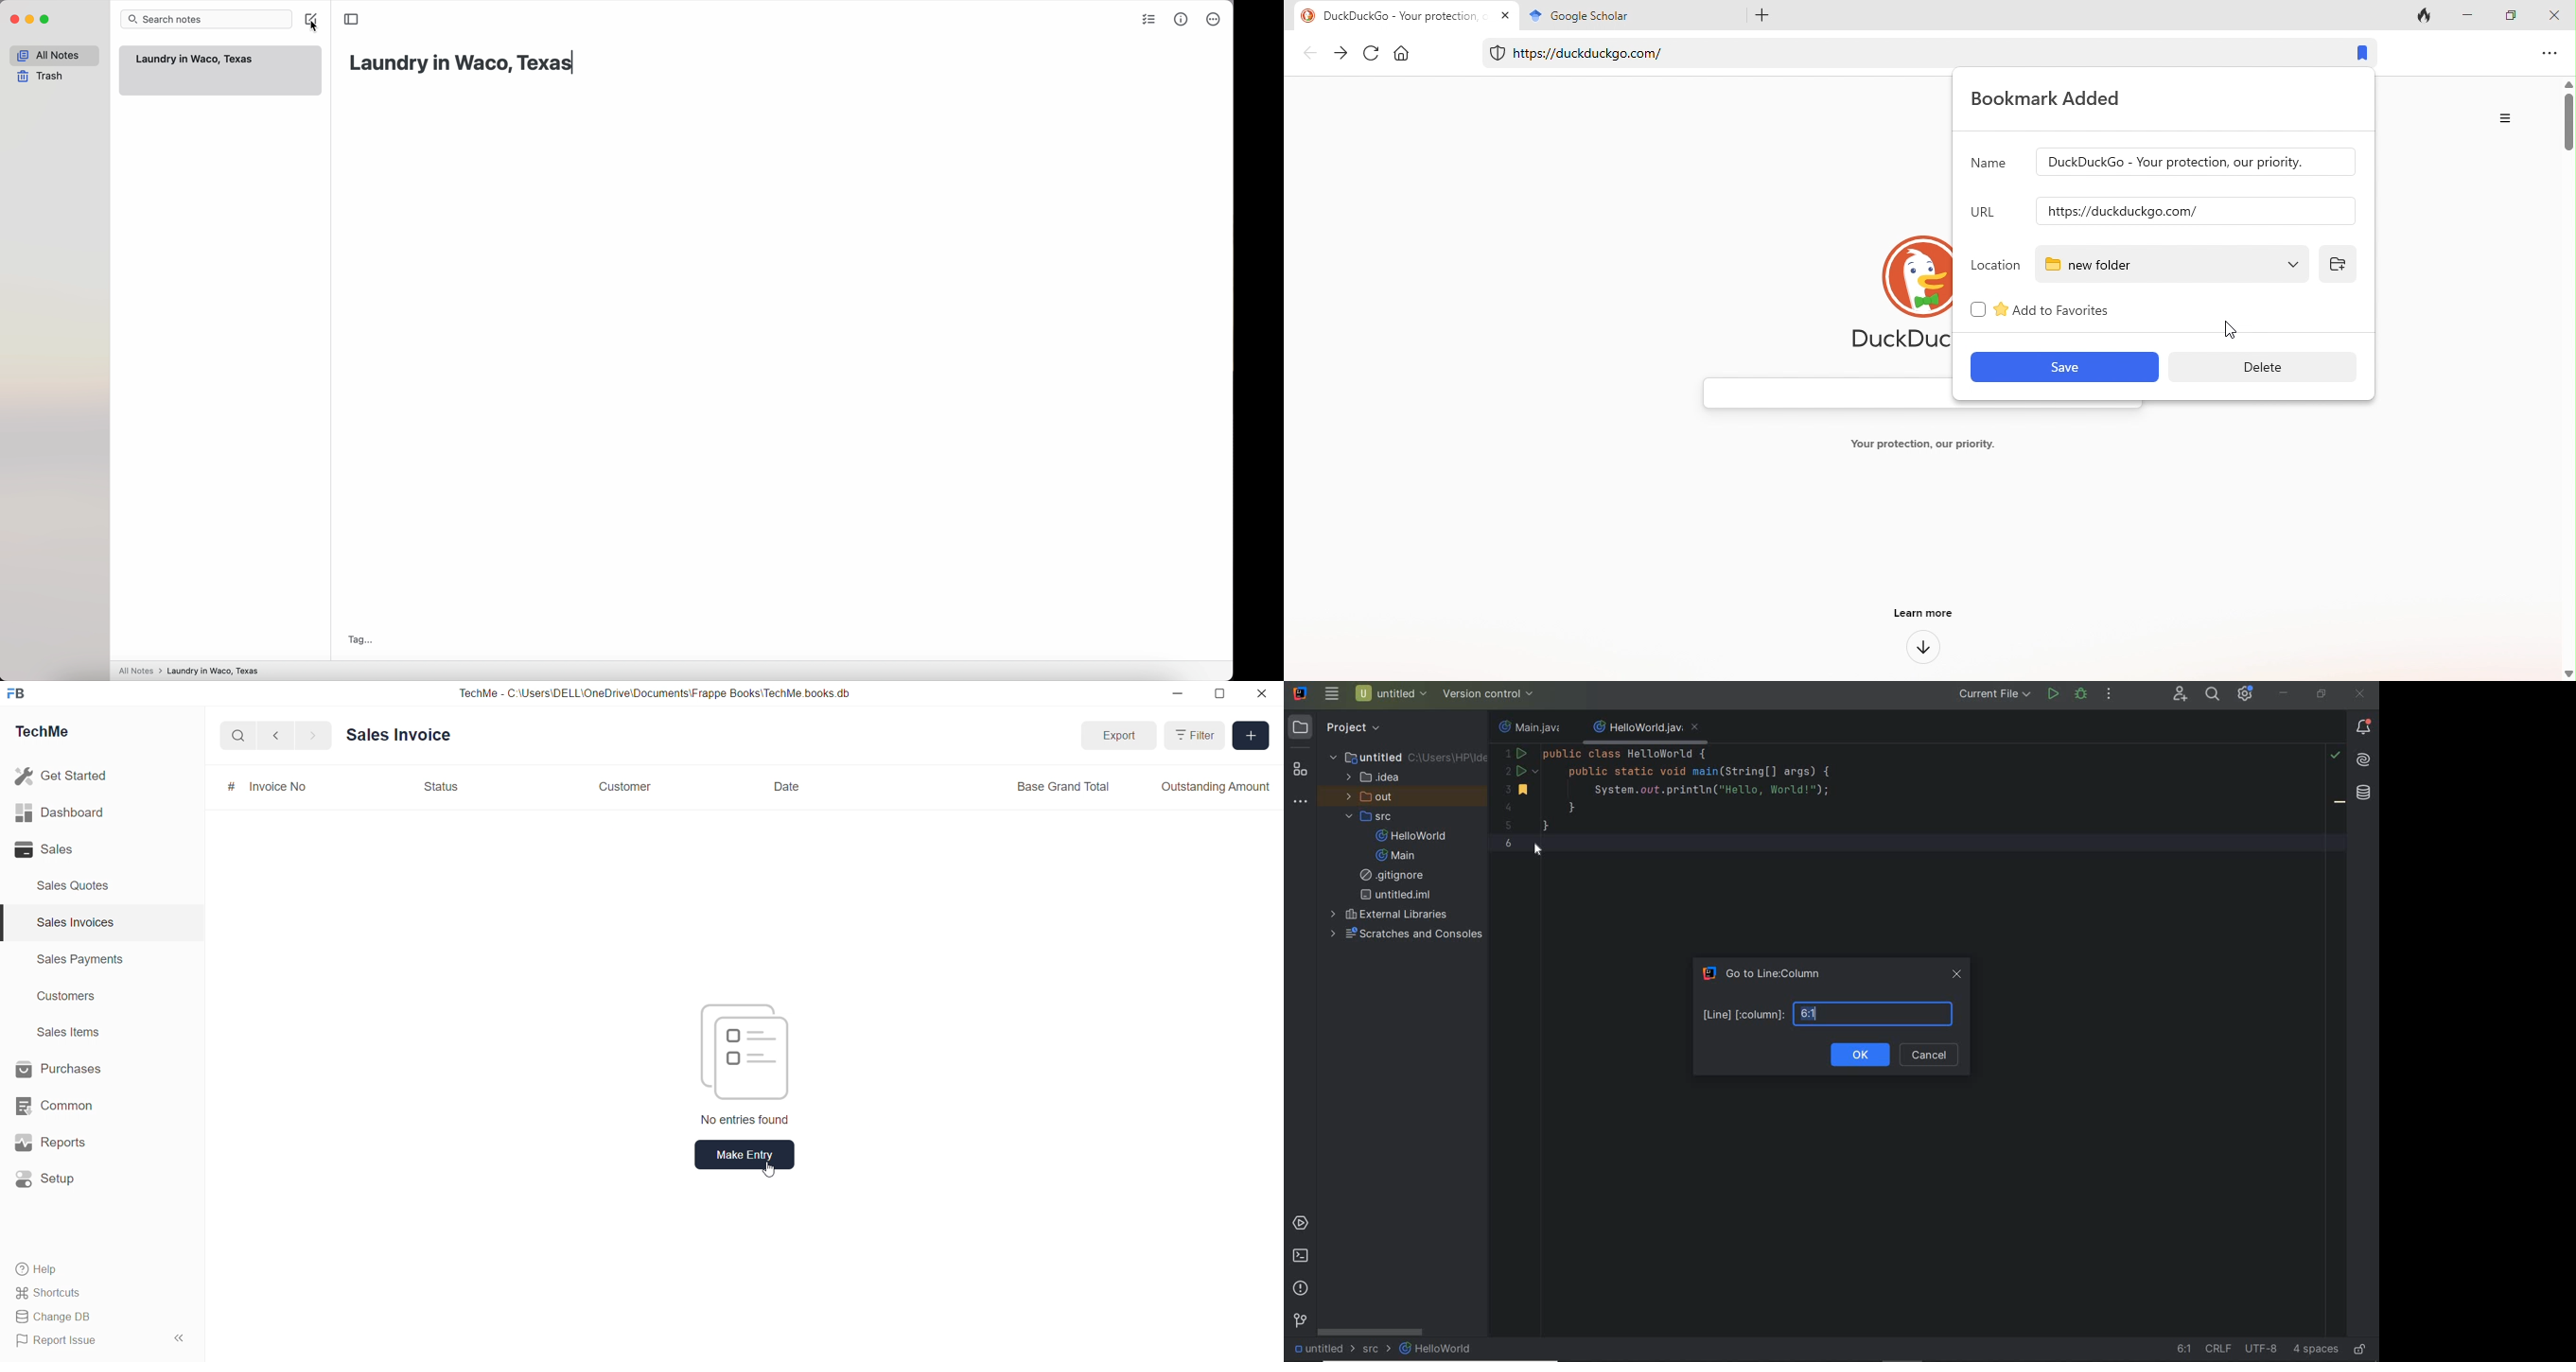 This screenshot has width=2576, height=1372. Describe the element at coordinates (2335, 755) in the screenshot. I see `highlight problems` at that location.